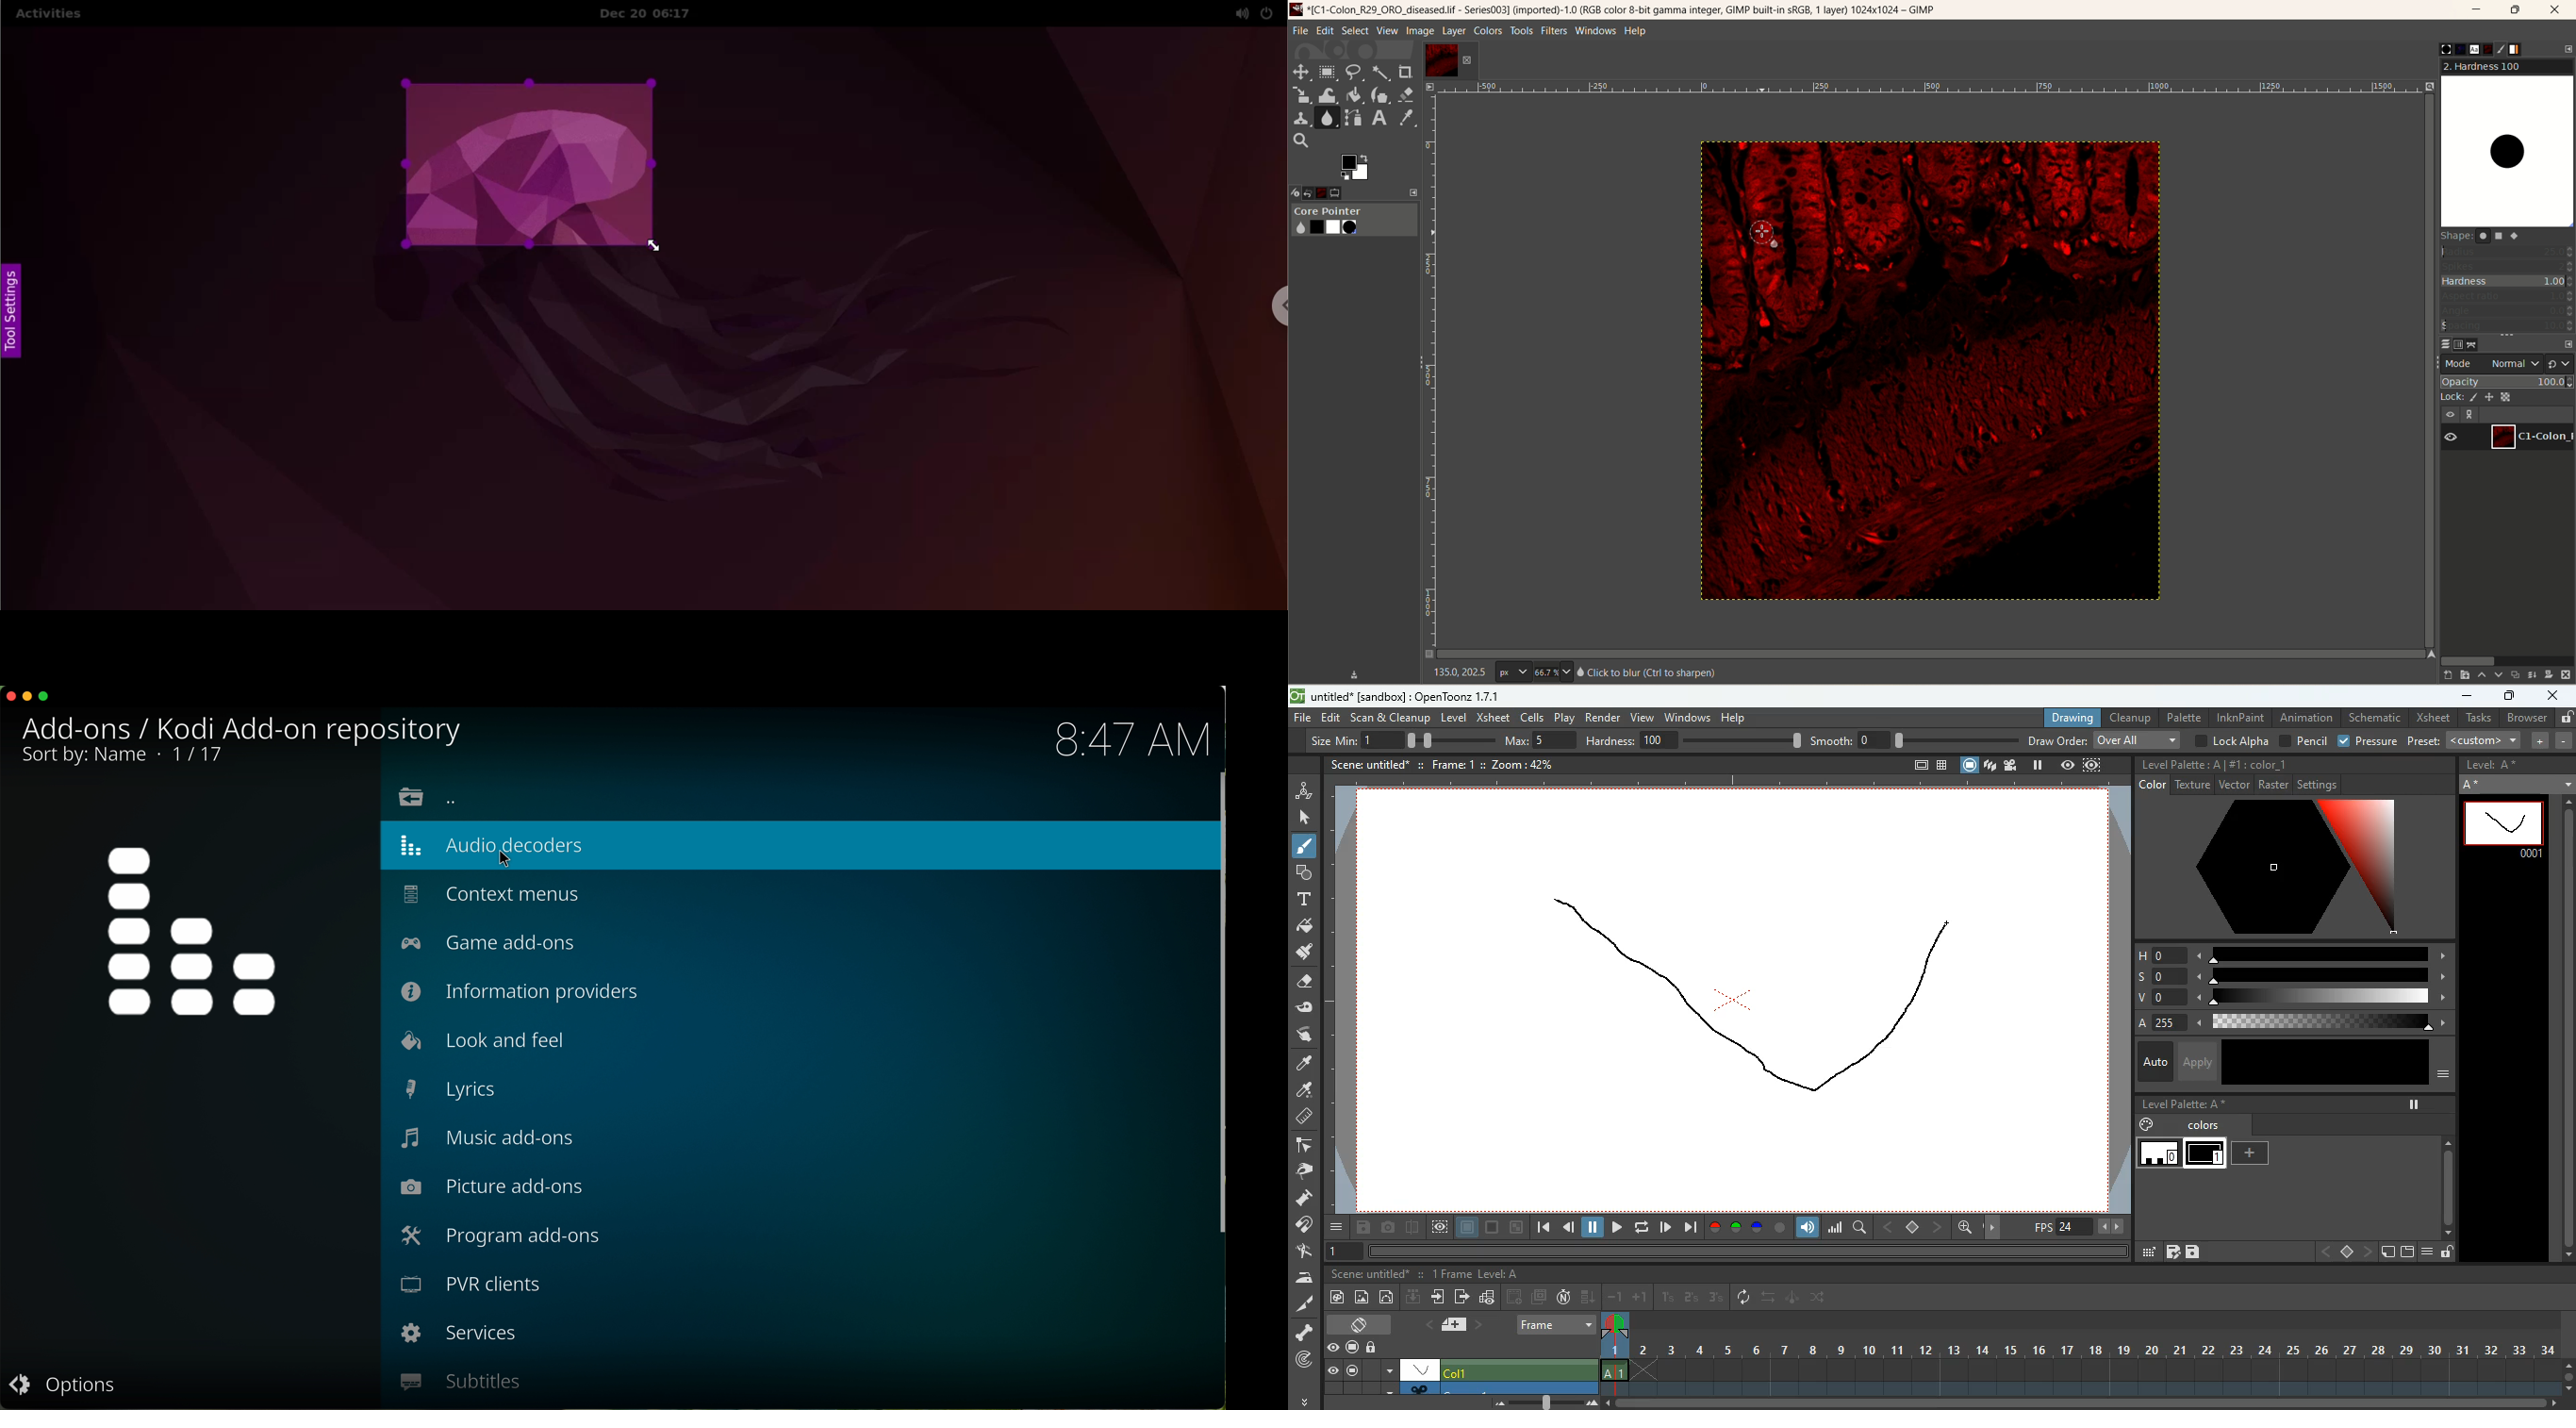  What do you see at coordinates (1692, 1298) in the screenshot?
I see `2` at bounding box center [1692, 1298].